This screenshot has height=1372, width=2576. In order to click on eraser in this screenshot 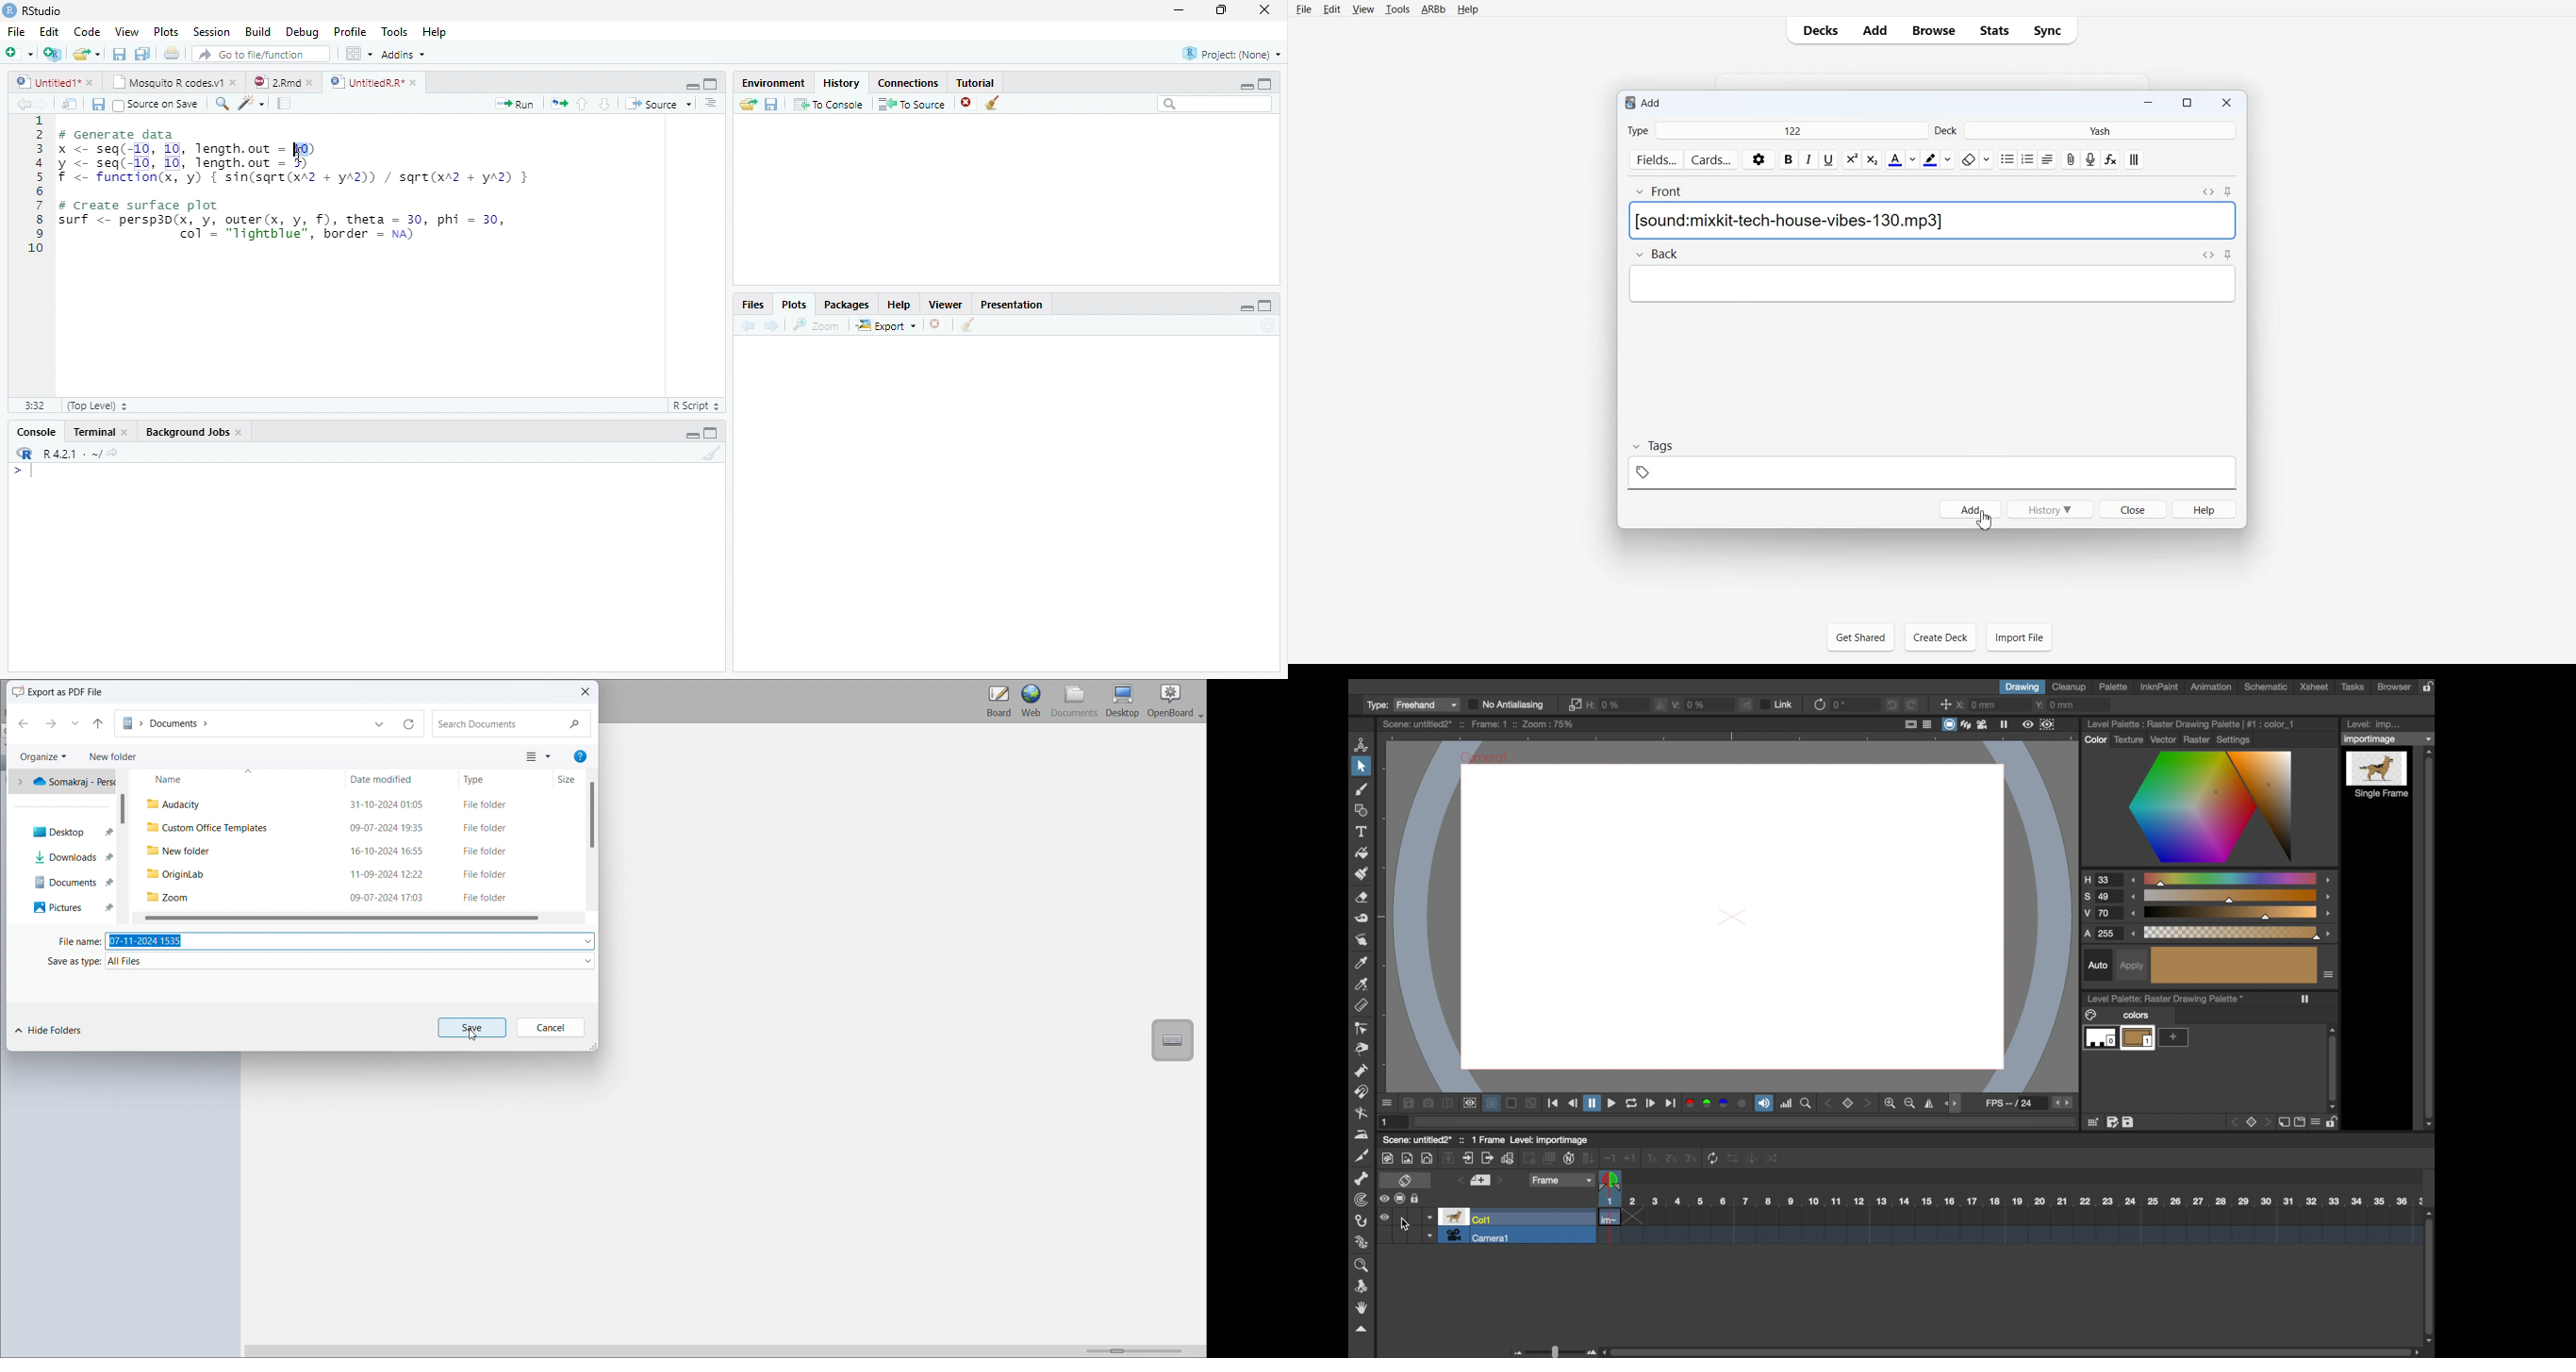, I will do `click(1977, 160)`.